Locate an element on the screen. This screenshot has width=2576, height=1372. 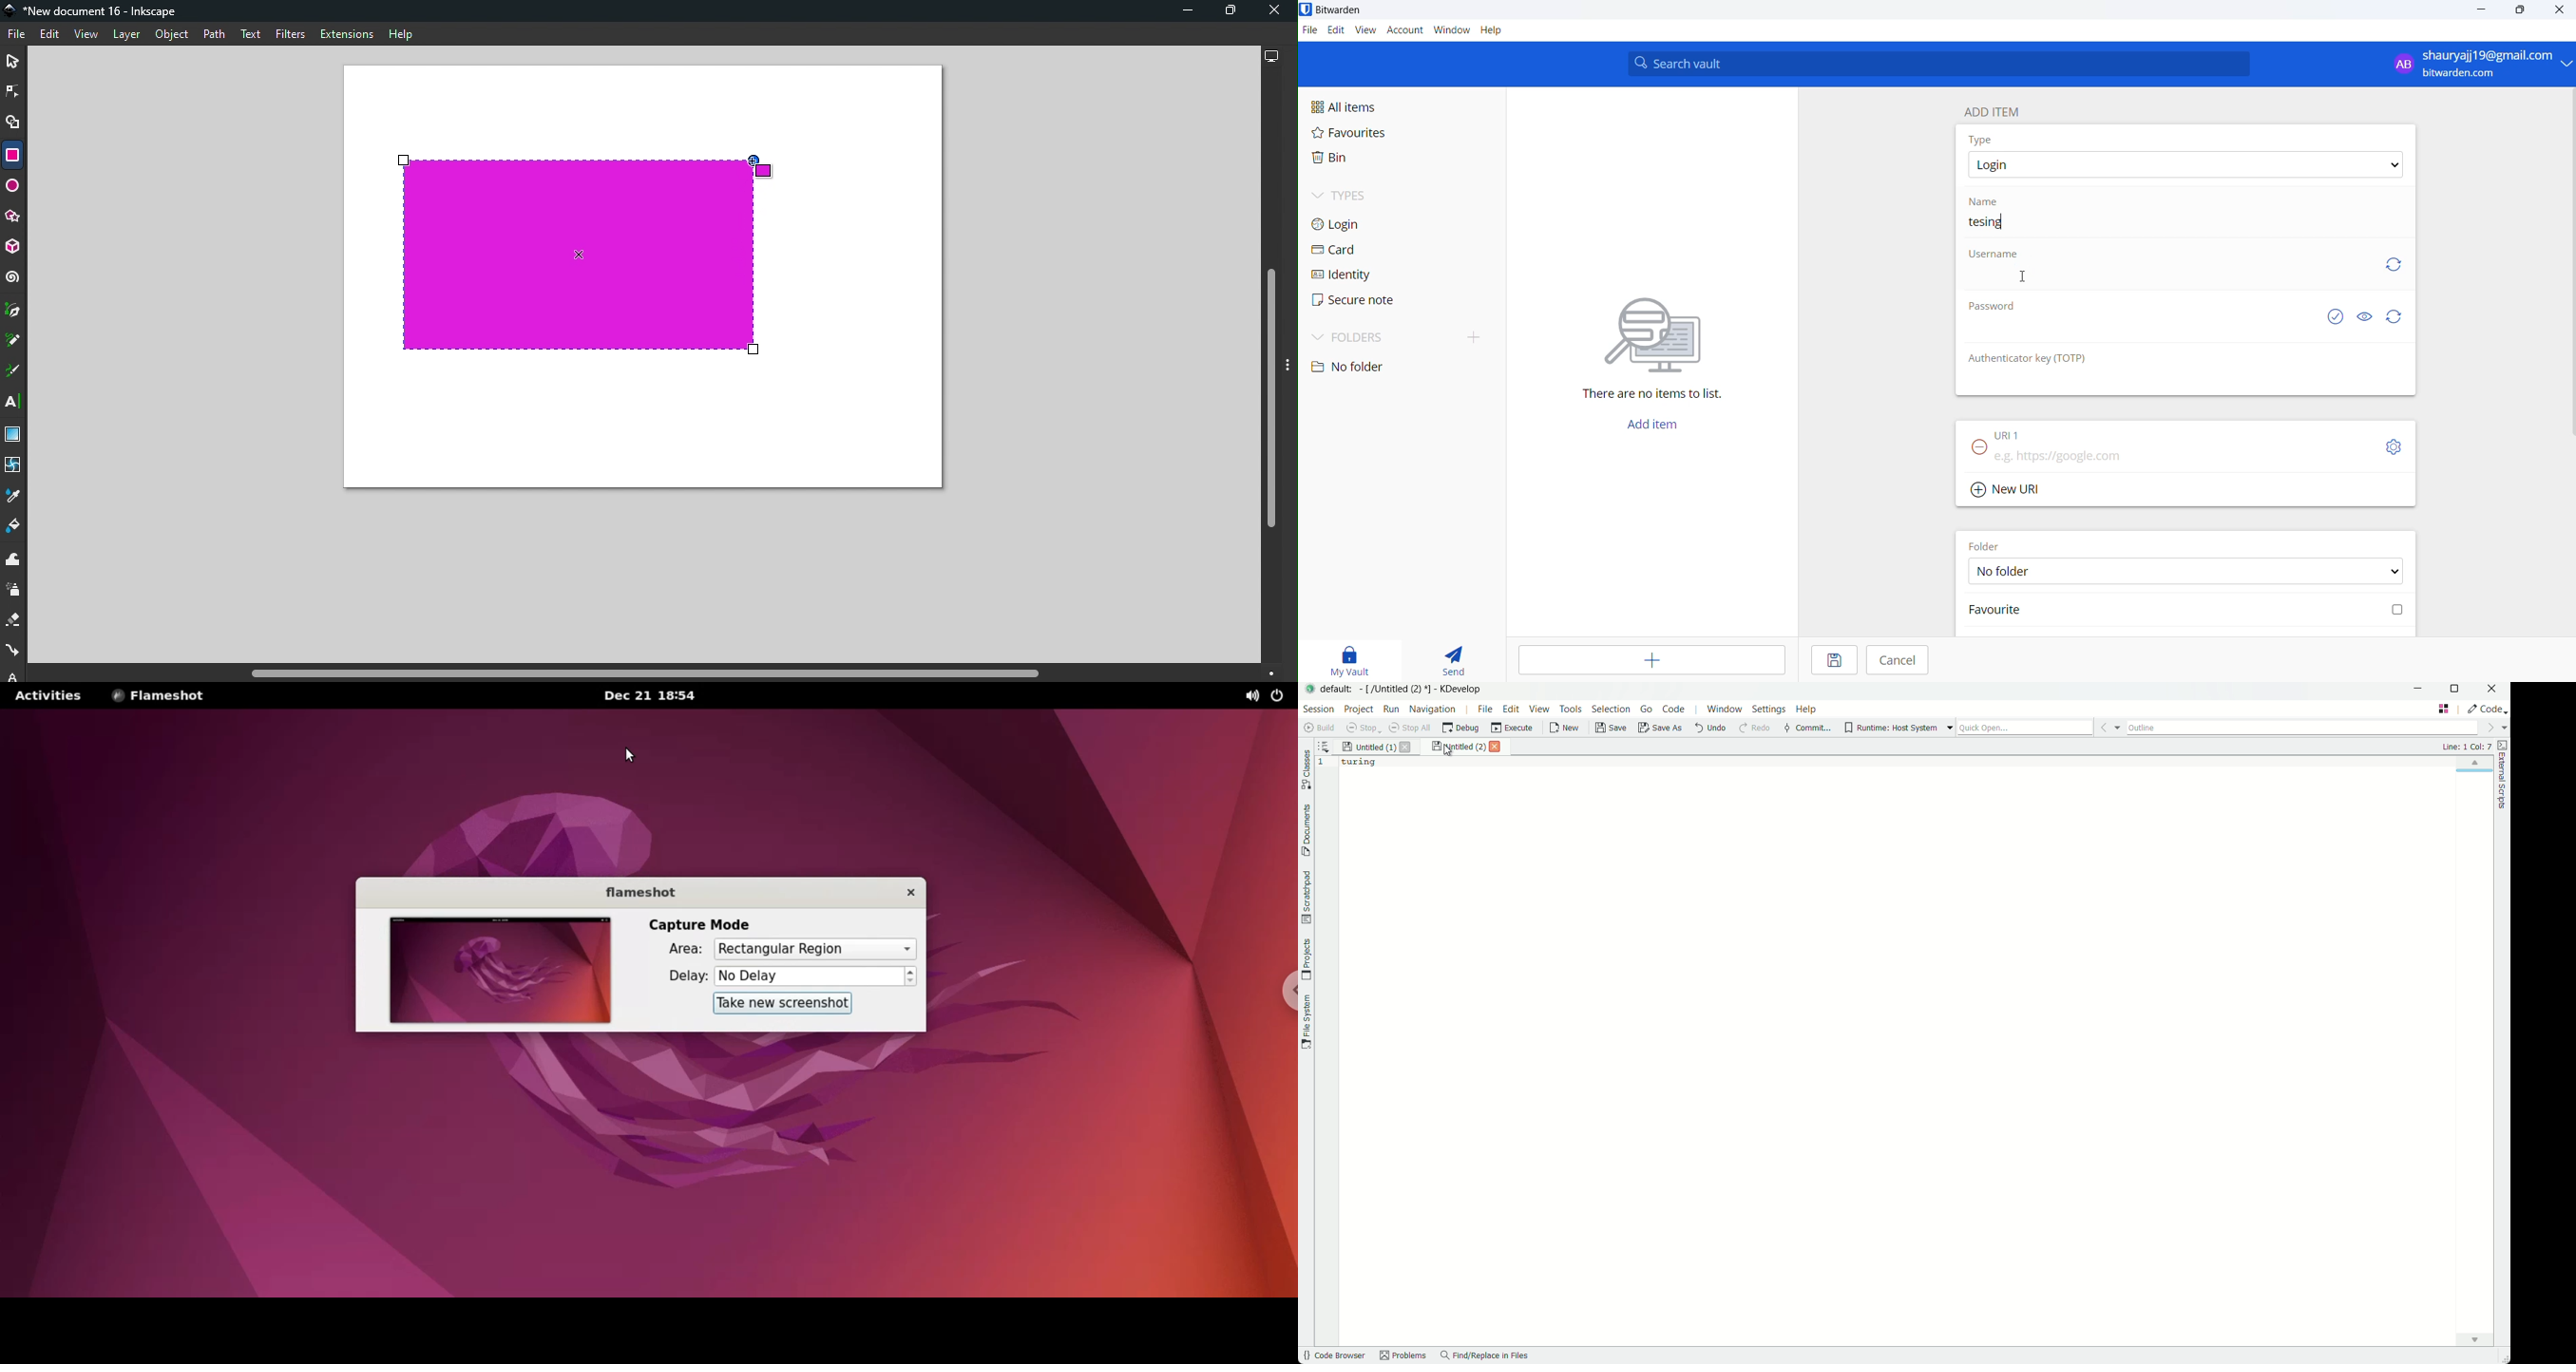
add item button is located at coordinates (1660, 428).